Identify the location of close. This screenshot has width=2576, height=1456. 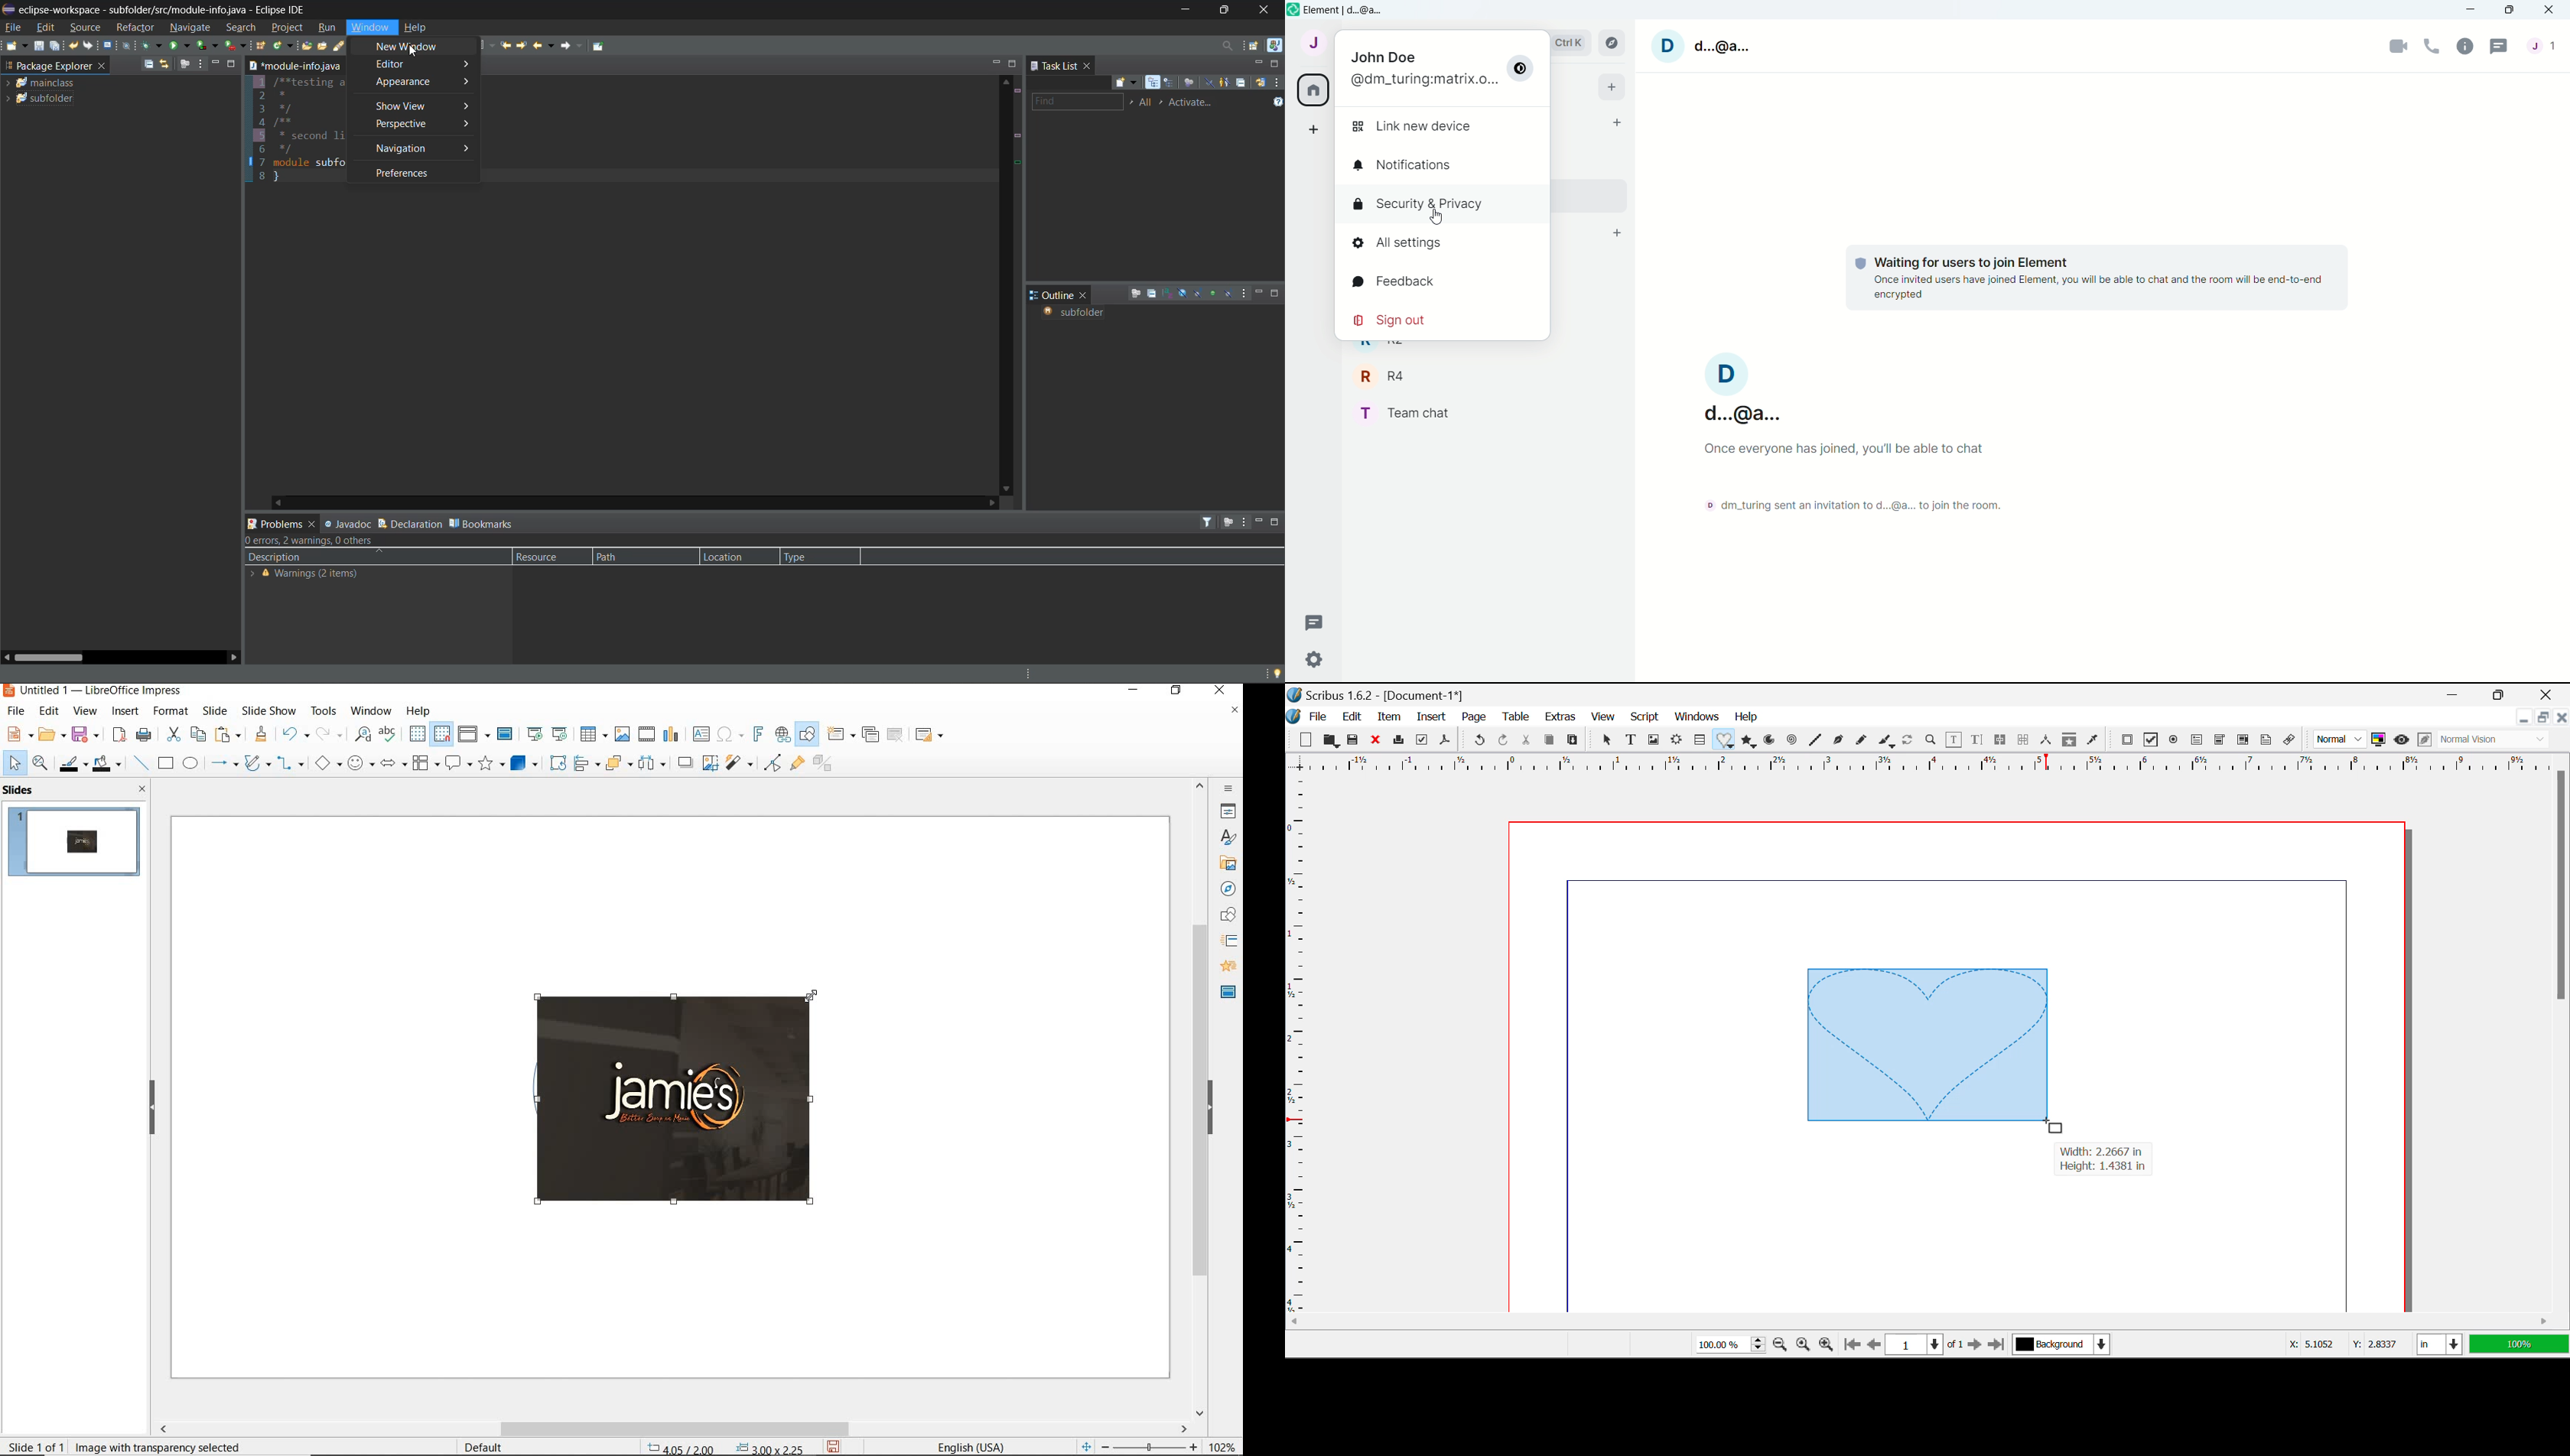
(100, 68).